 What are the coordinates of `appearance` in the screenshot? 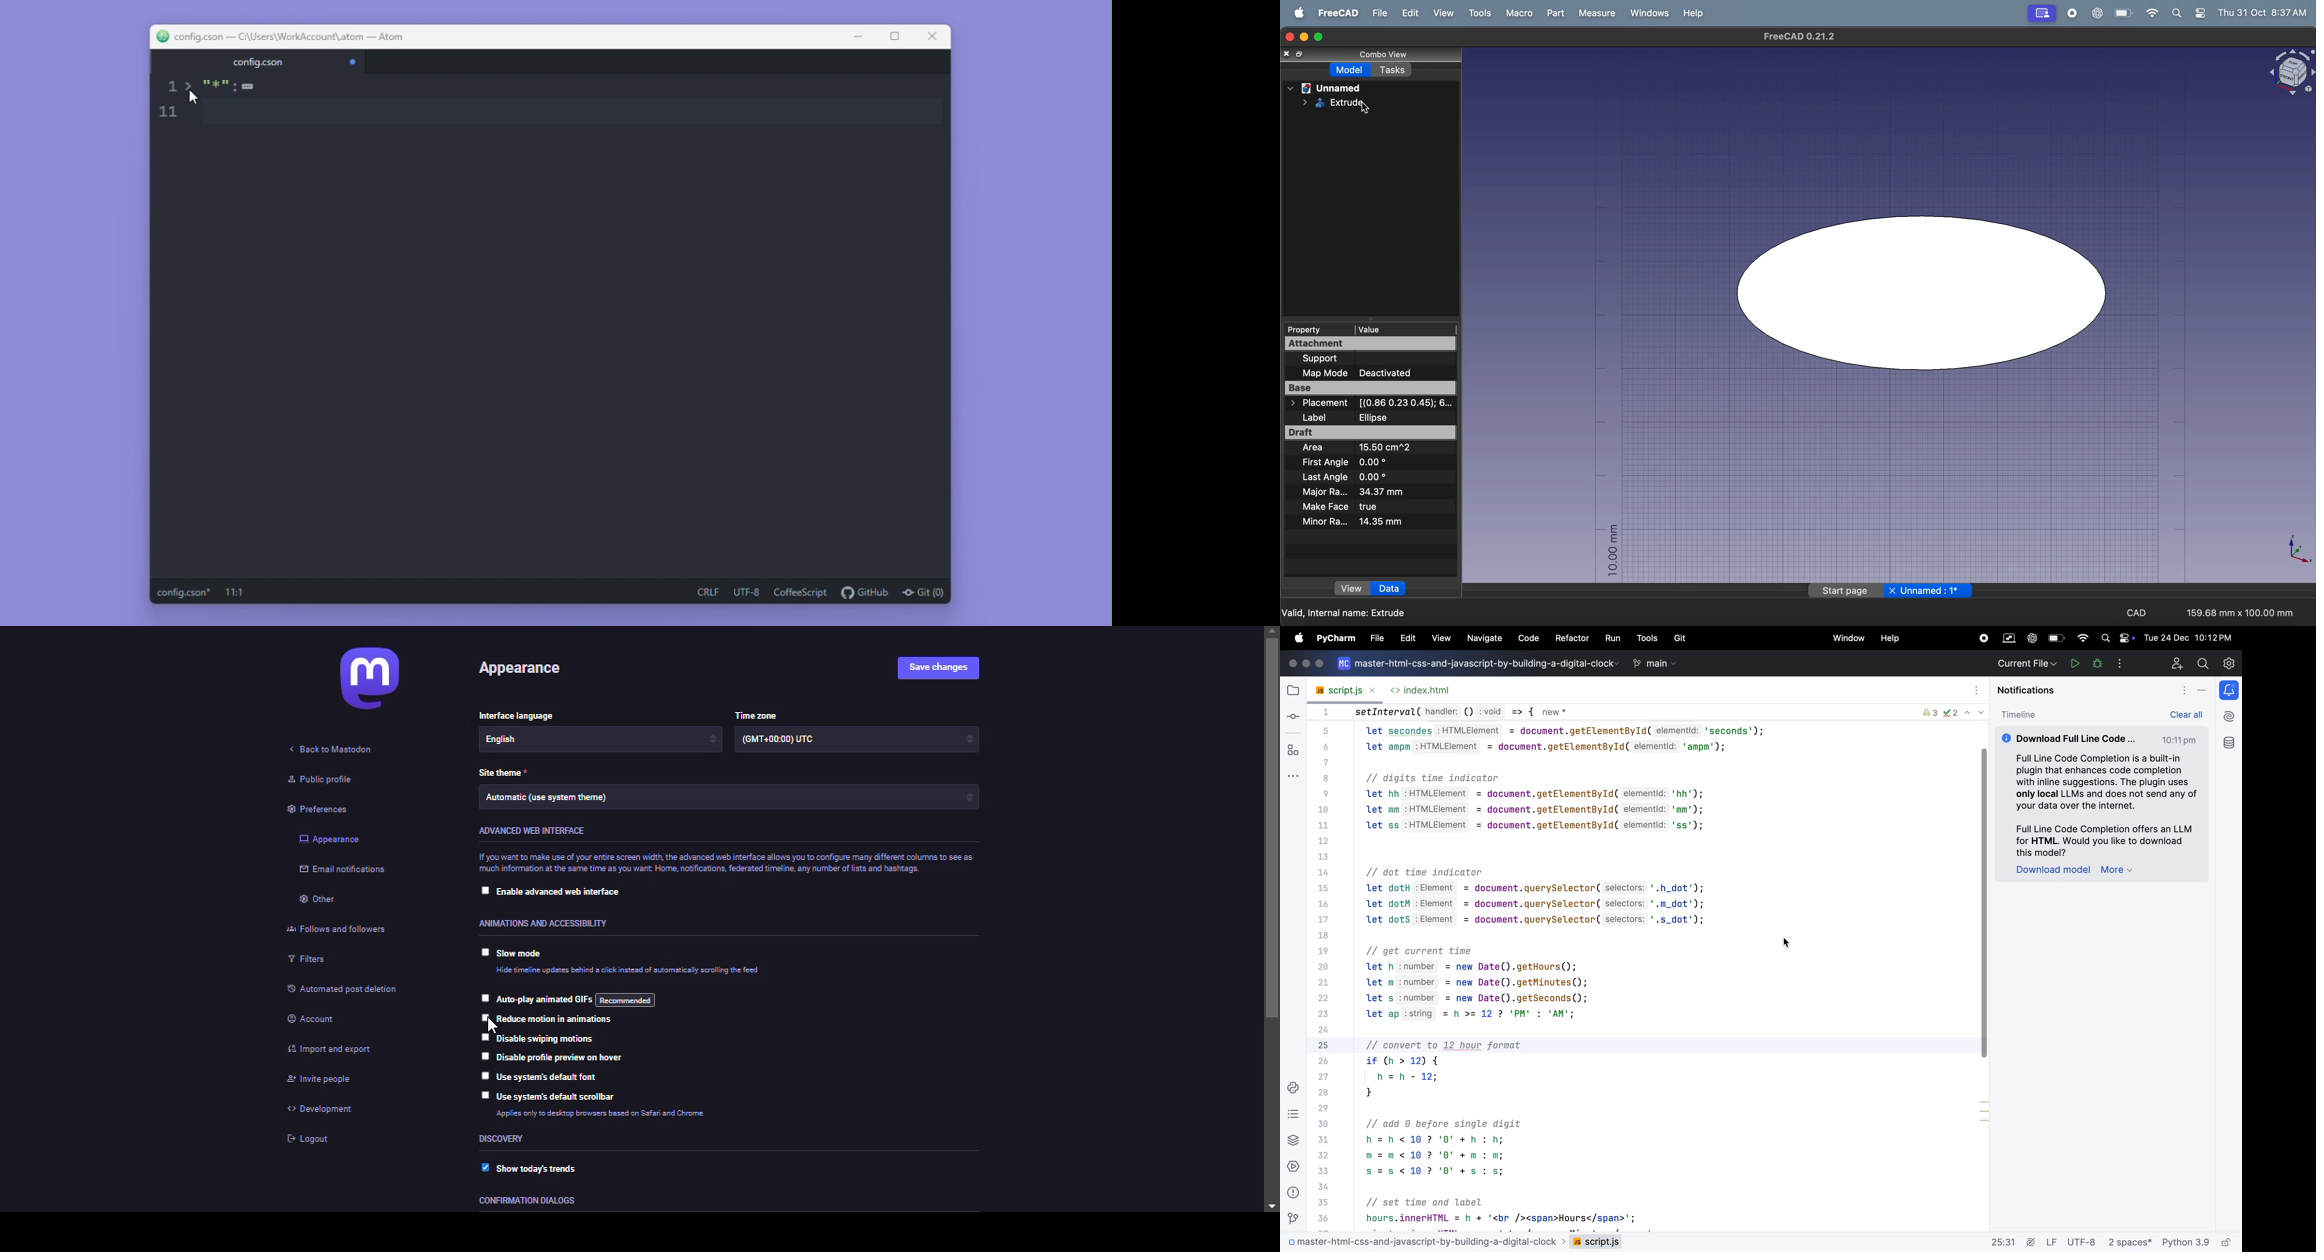 It's located at (526, 670).